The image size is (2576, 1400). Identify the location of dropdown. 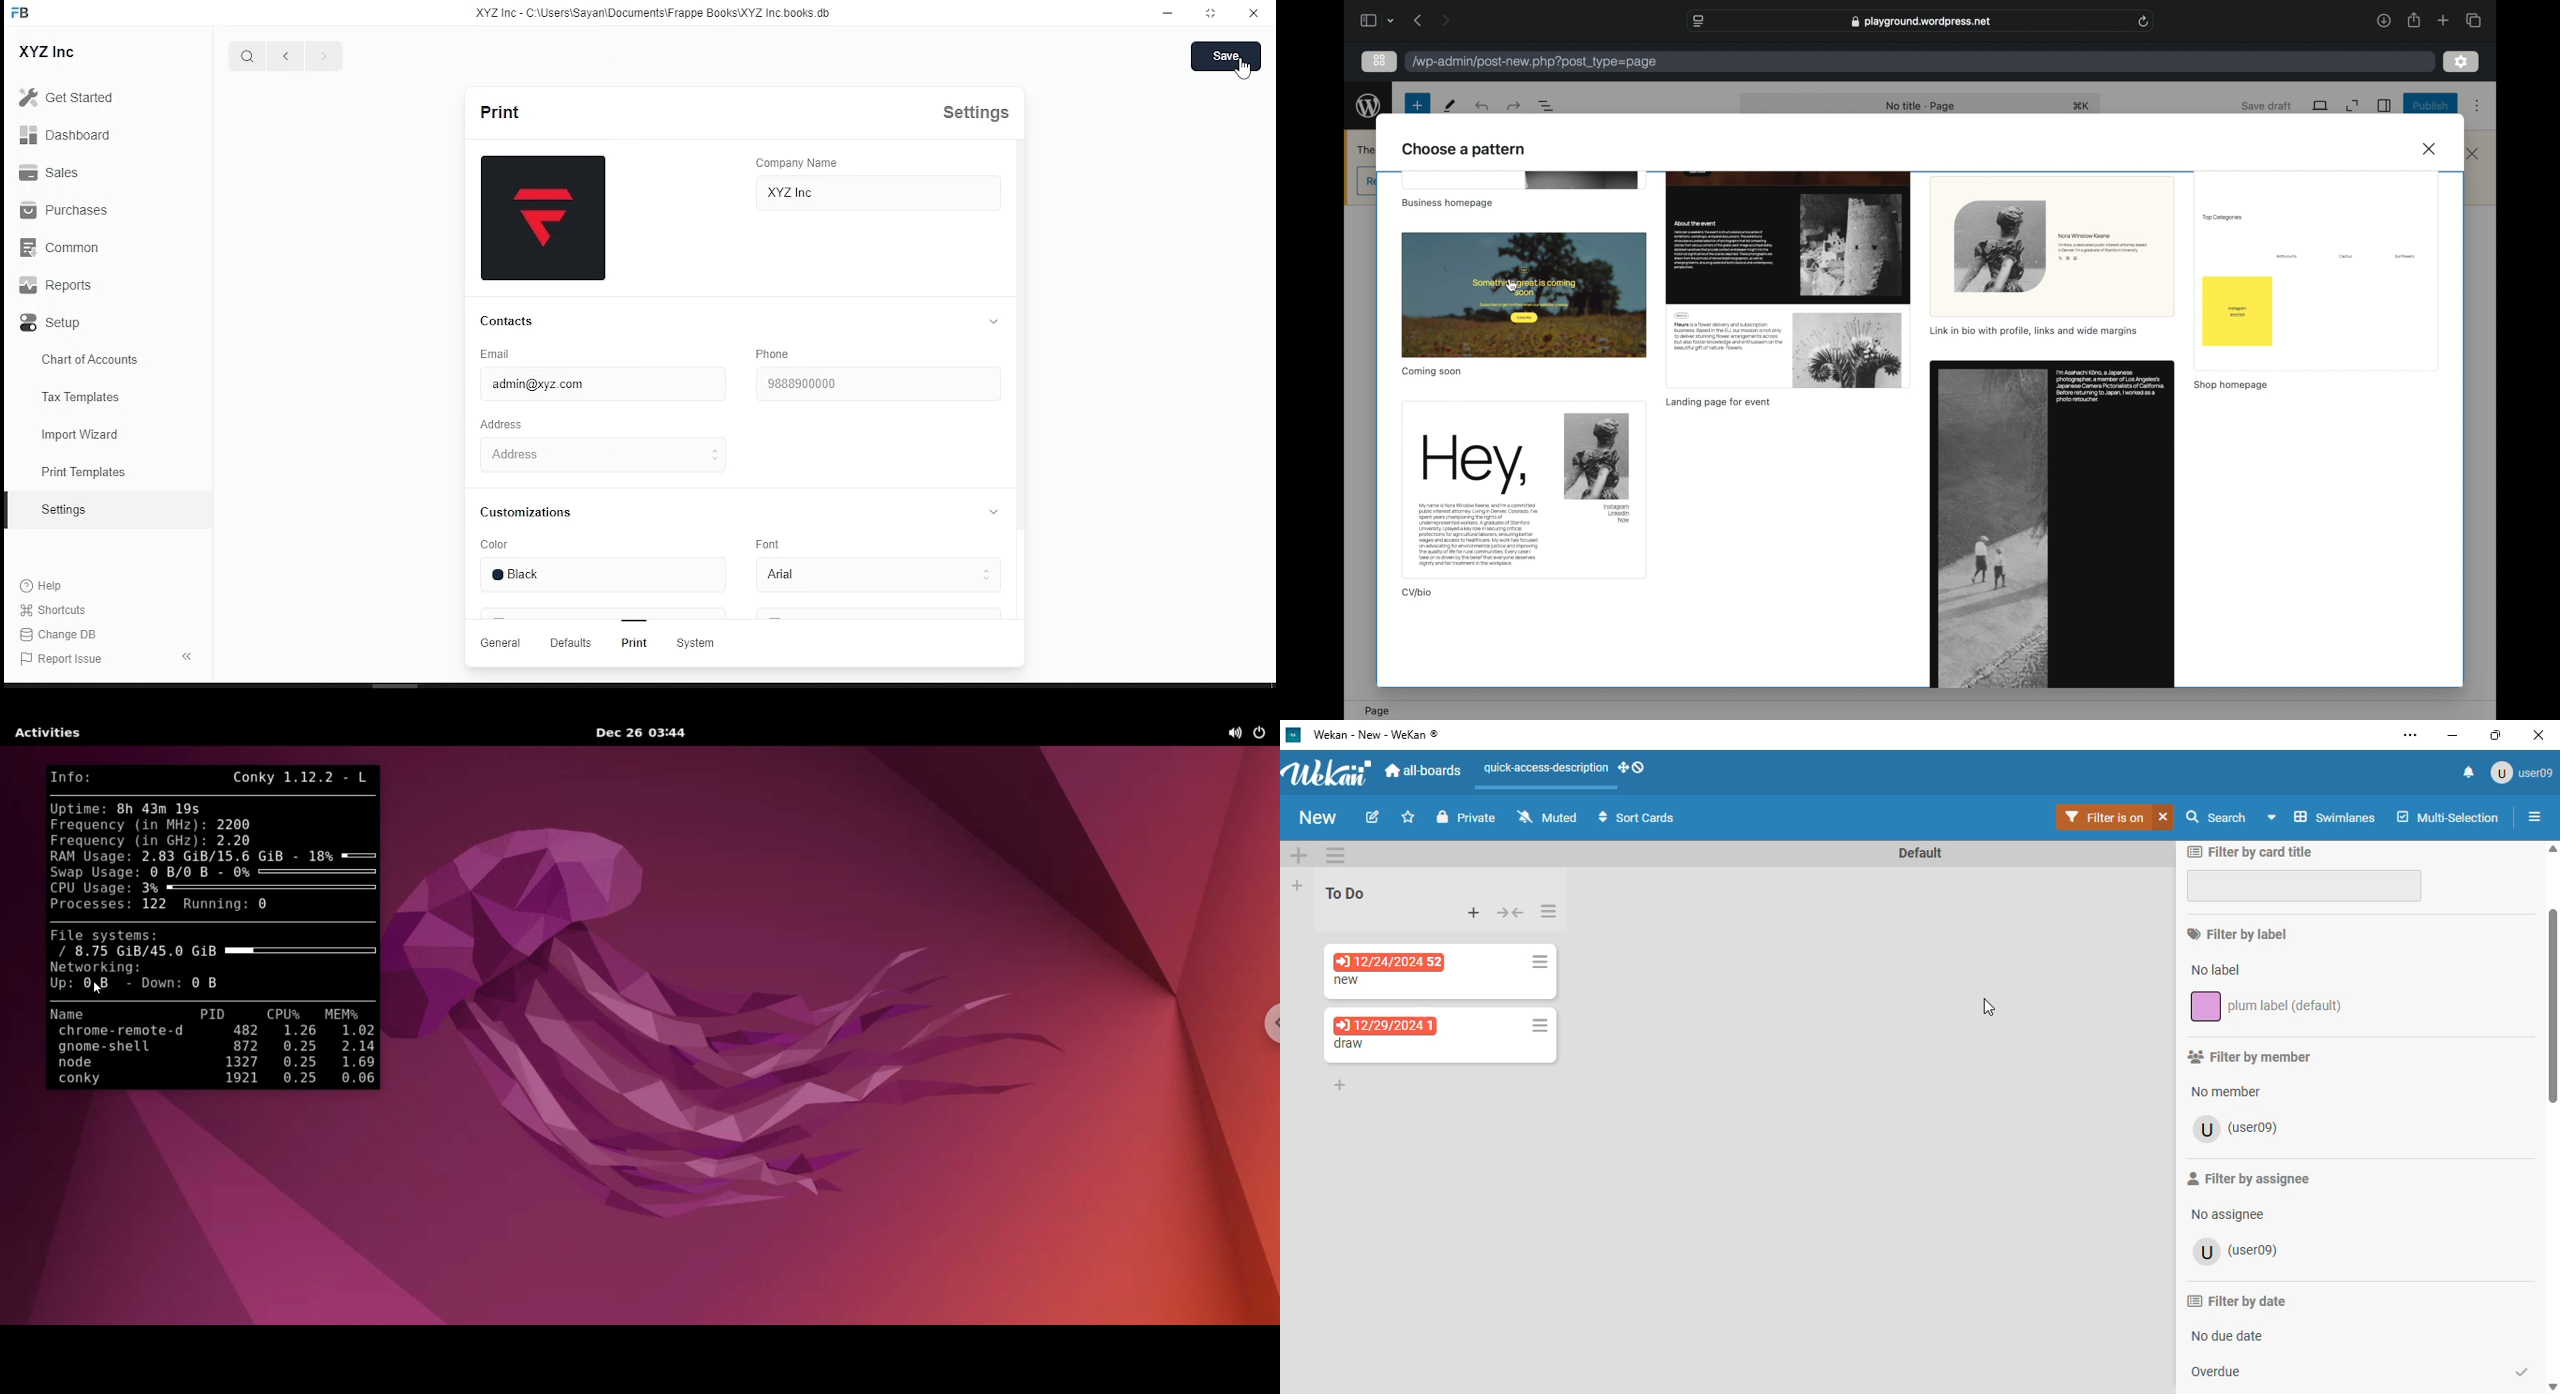
(1391, 21).